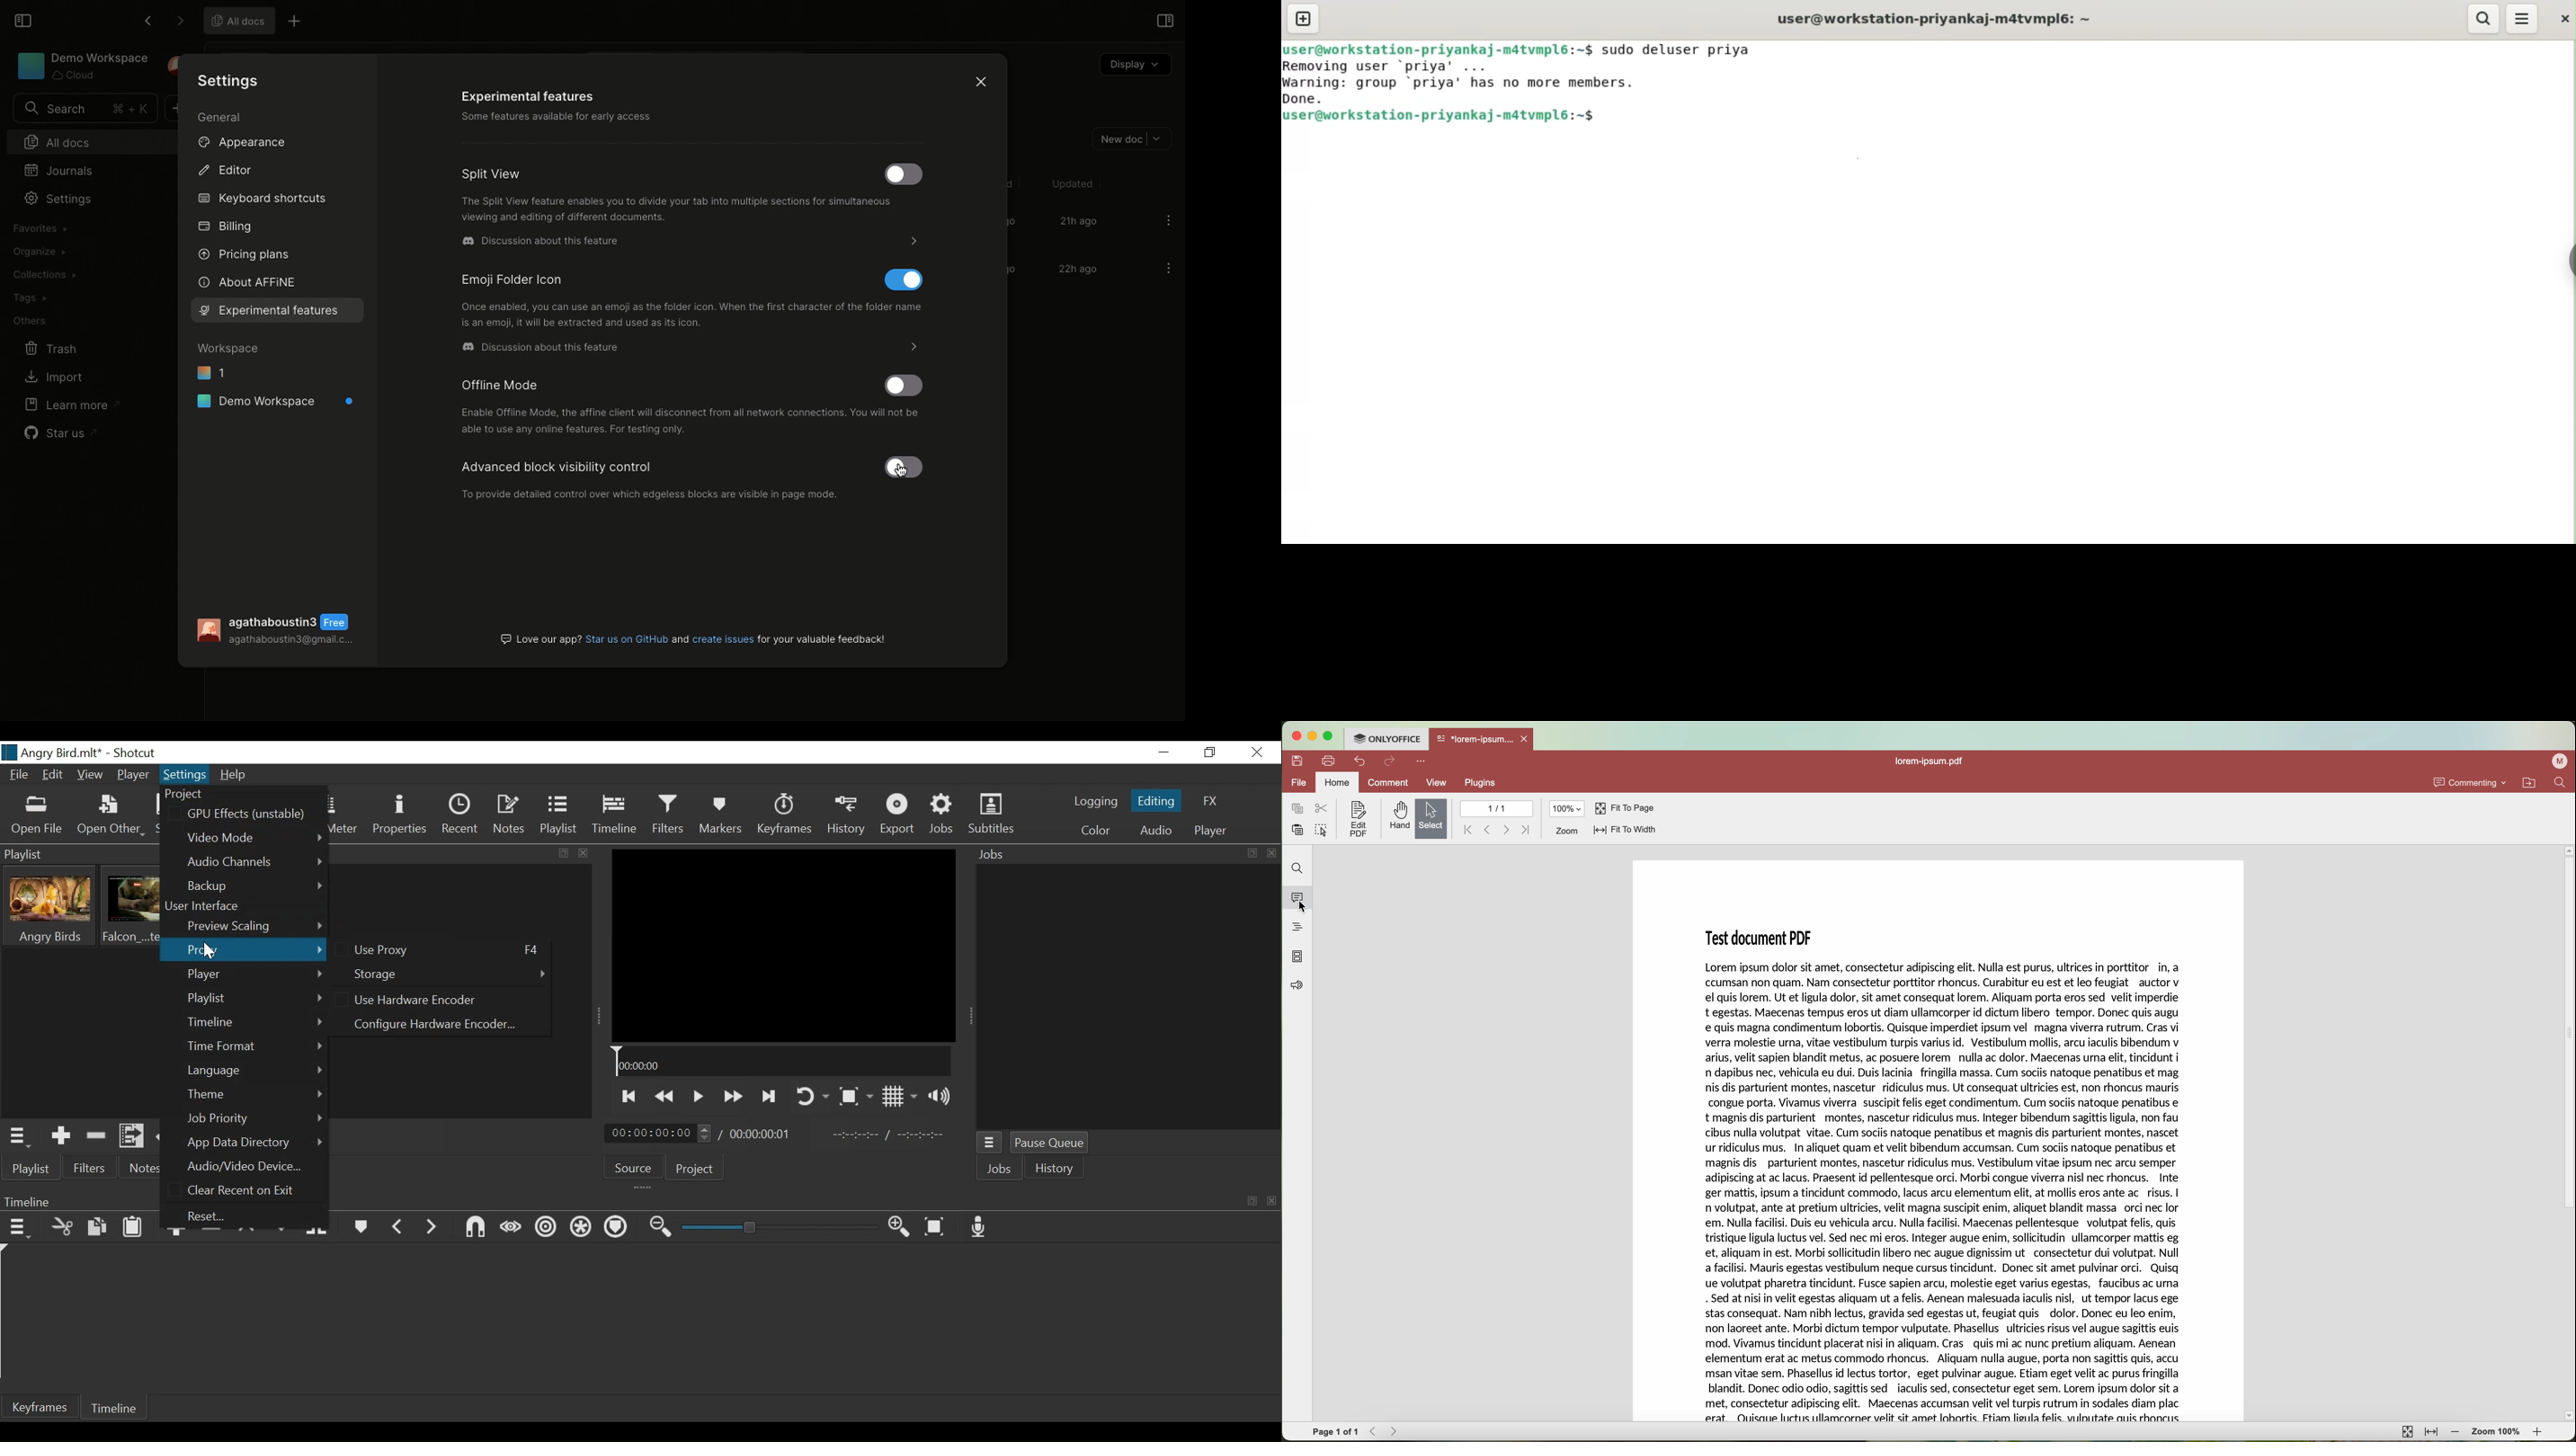 The height and width of the screenshot is (1456, 2576). I want to click on Language, so click(255, 1069).